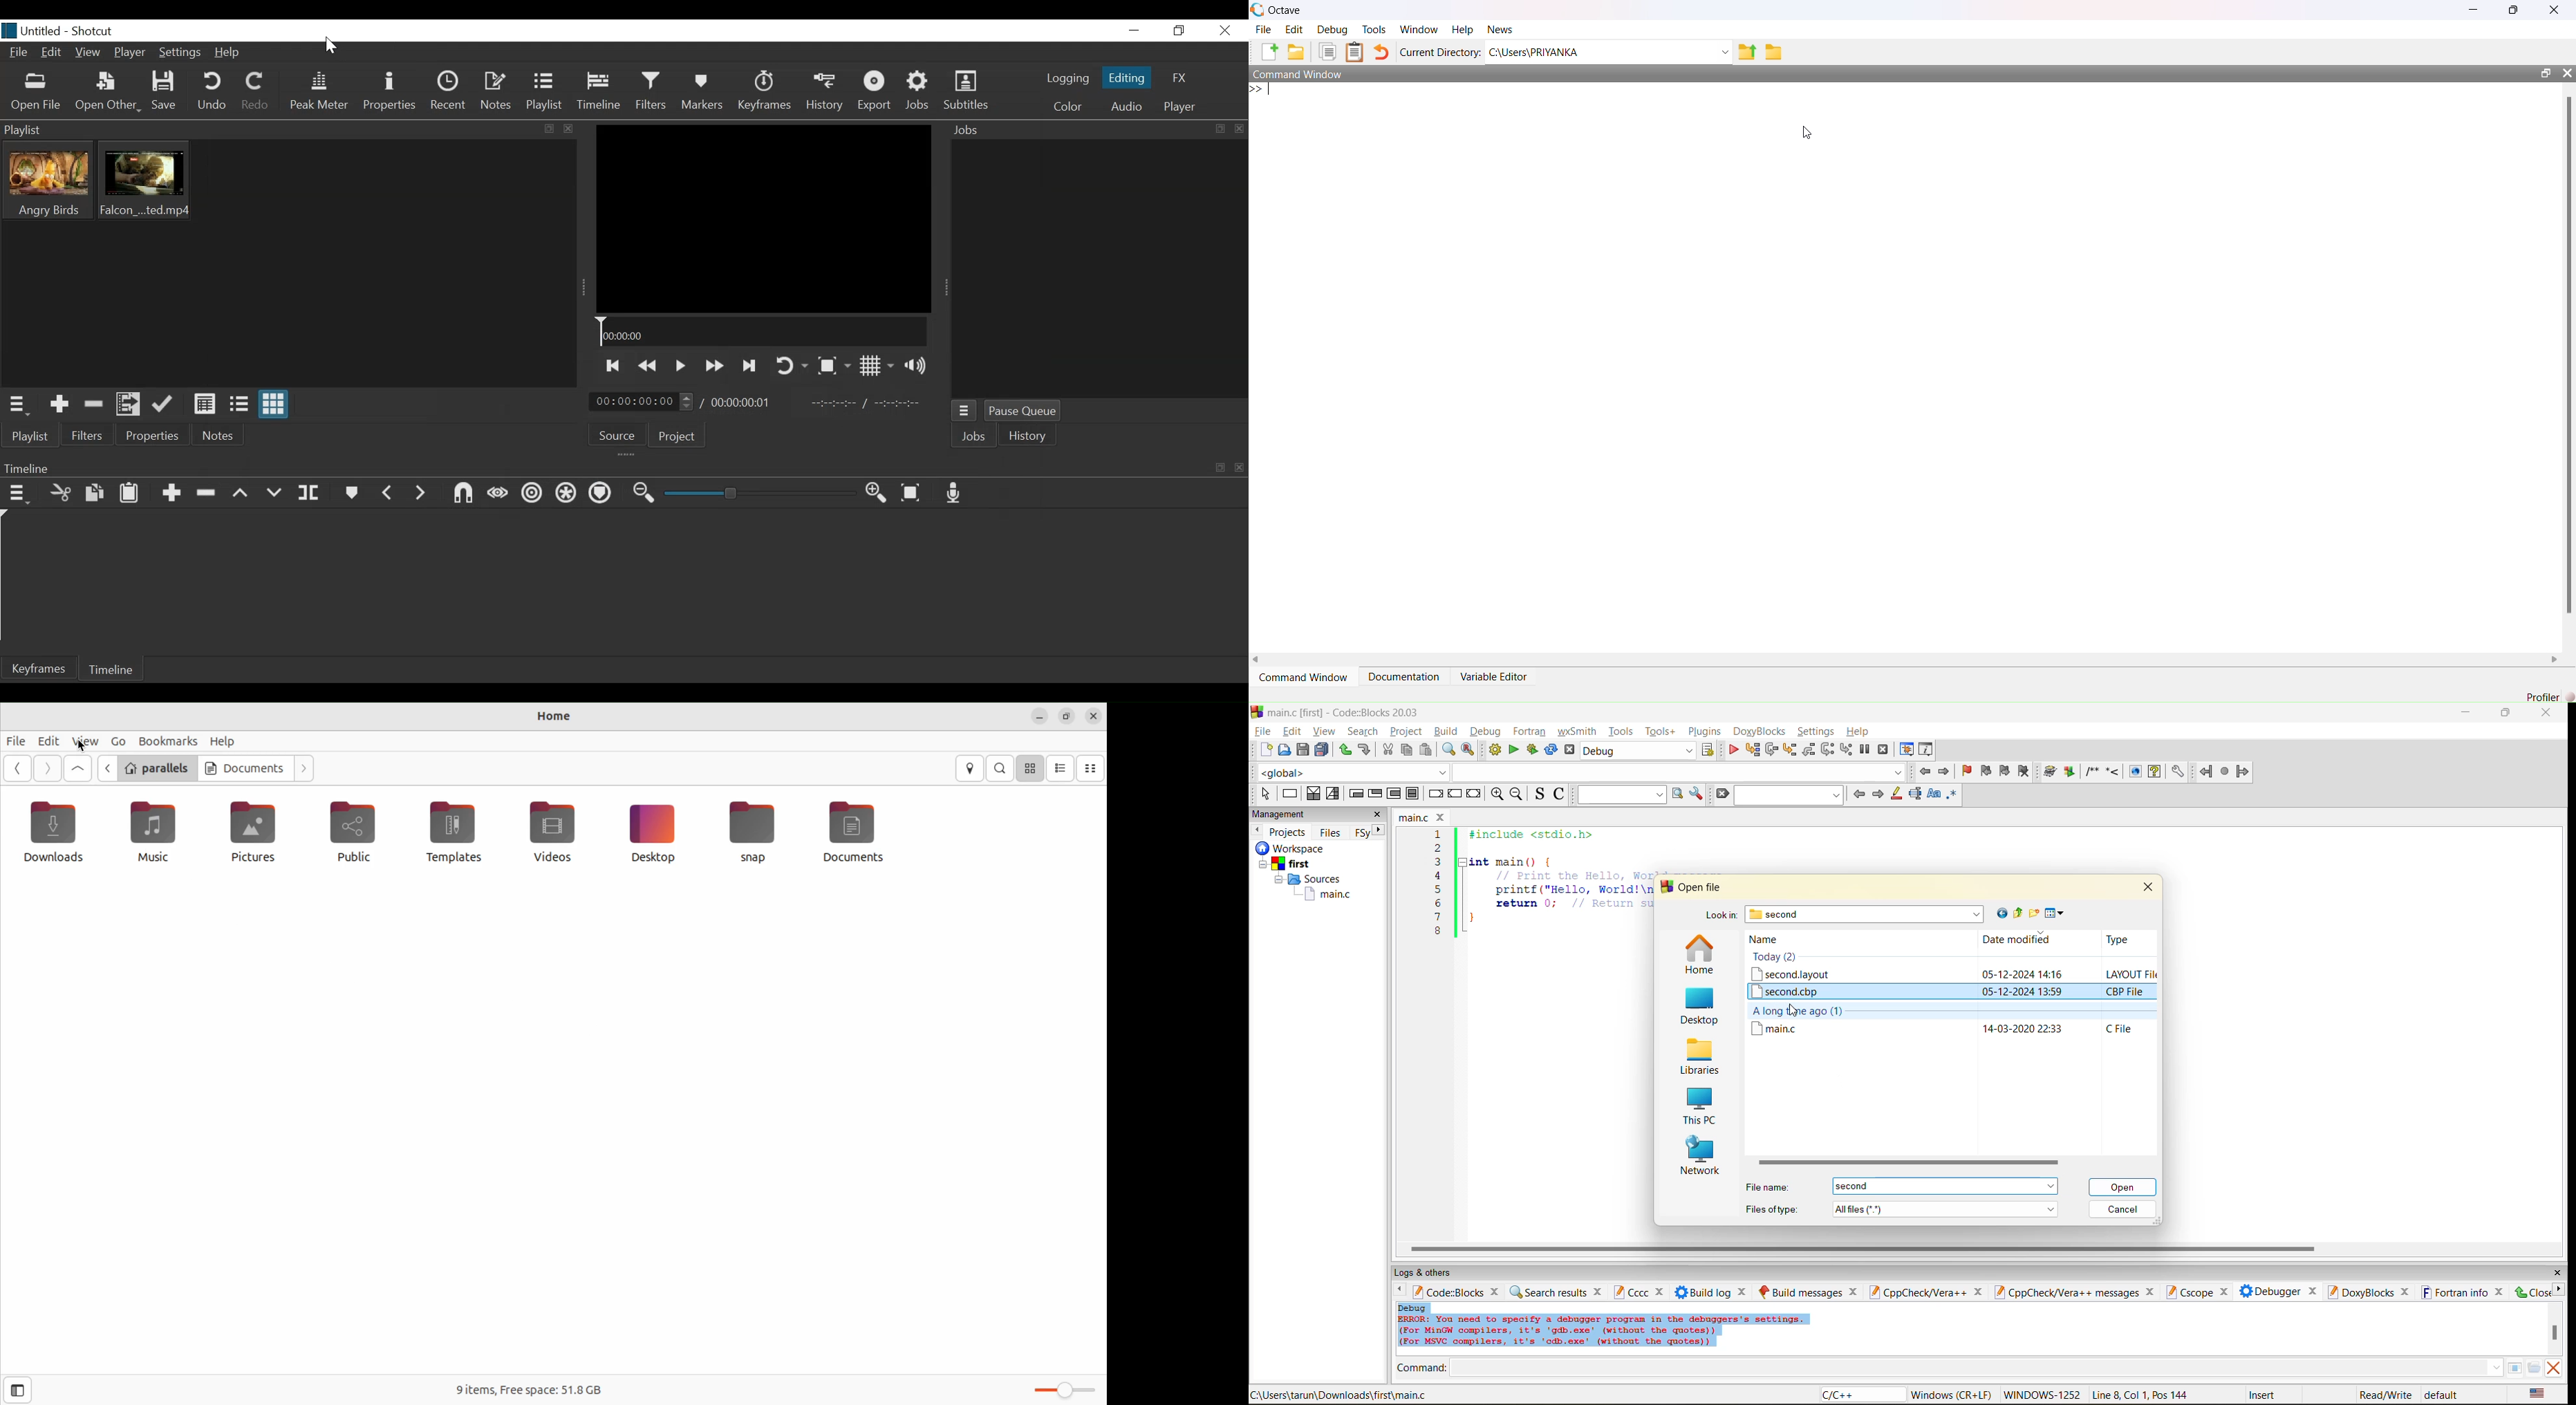 This screenshot has width=2576, height=1428. Describe the element at coordinates (1288, 794) in the screenshot. I see `instruction` at that location.